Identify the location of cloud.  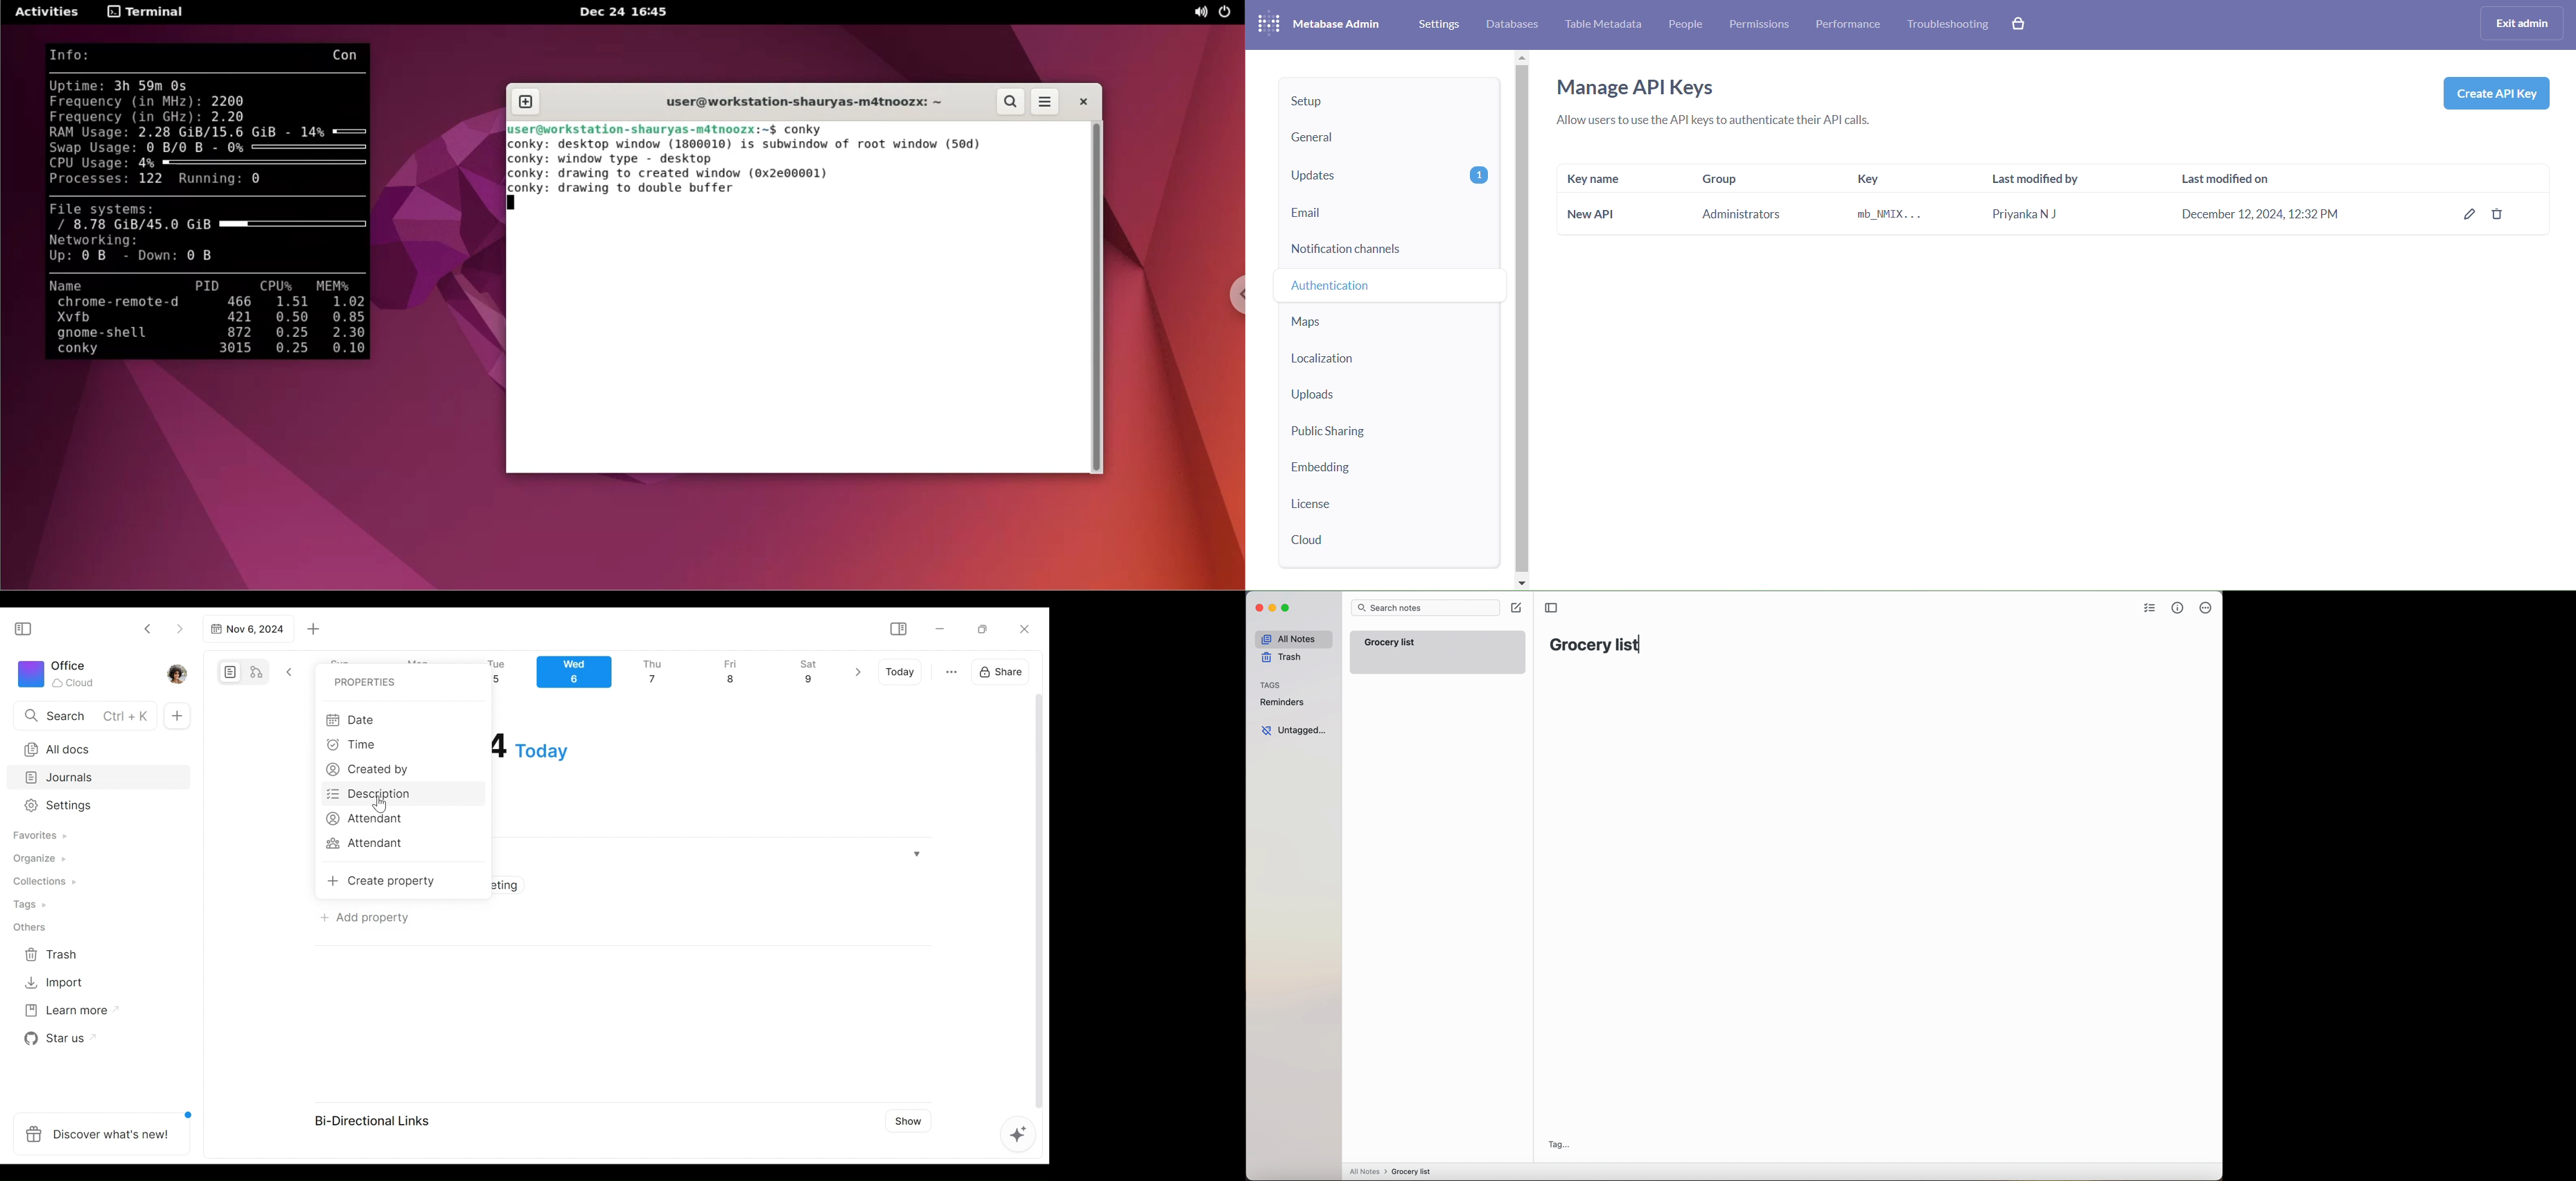
(1391, 542).